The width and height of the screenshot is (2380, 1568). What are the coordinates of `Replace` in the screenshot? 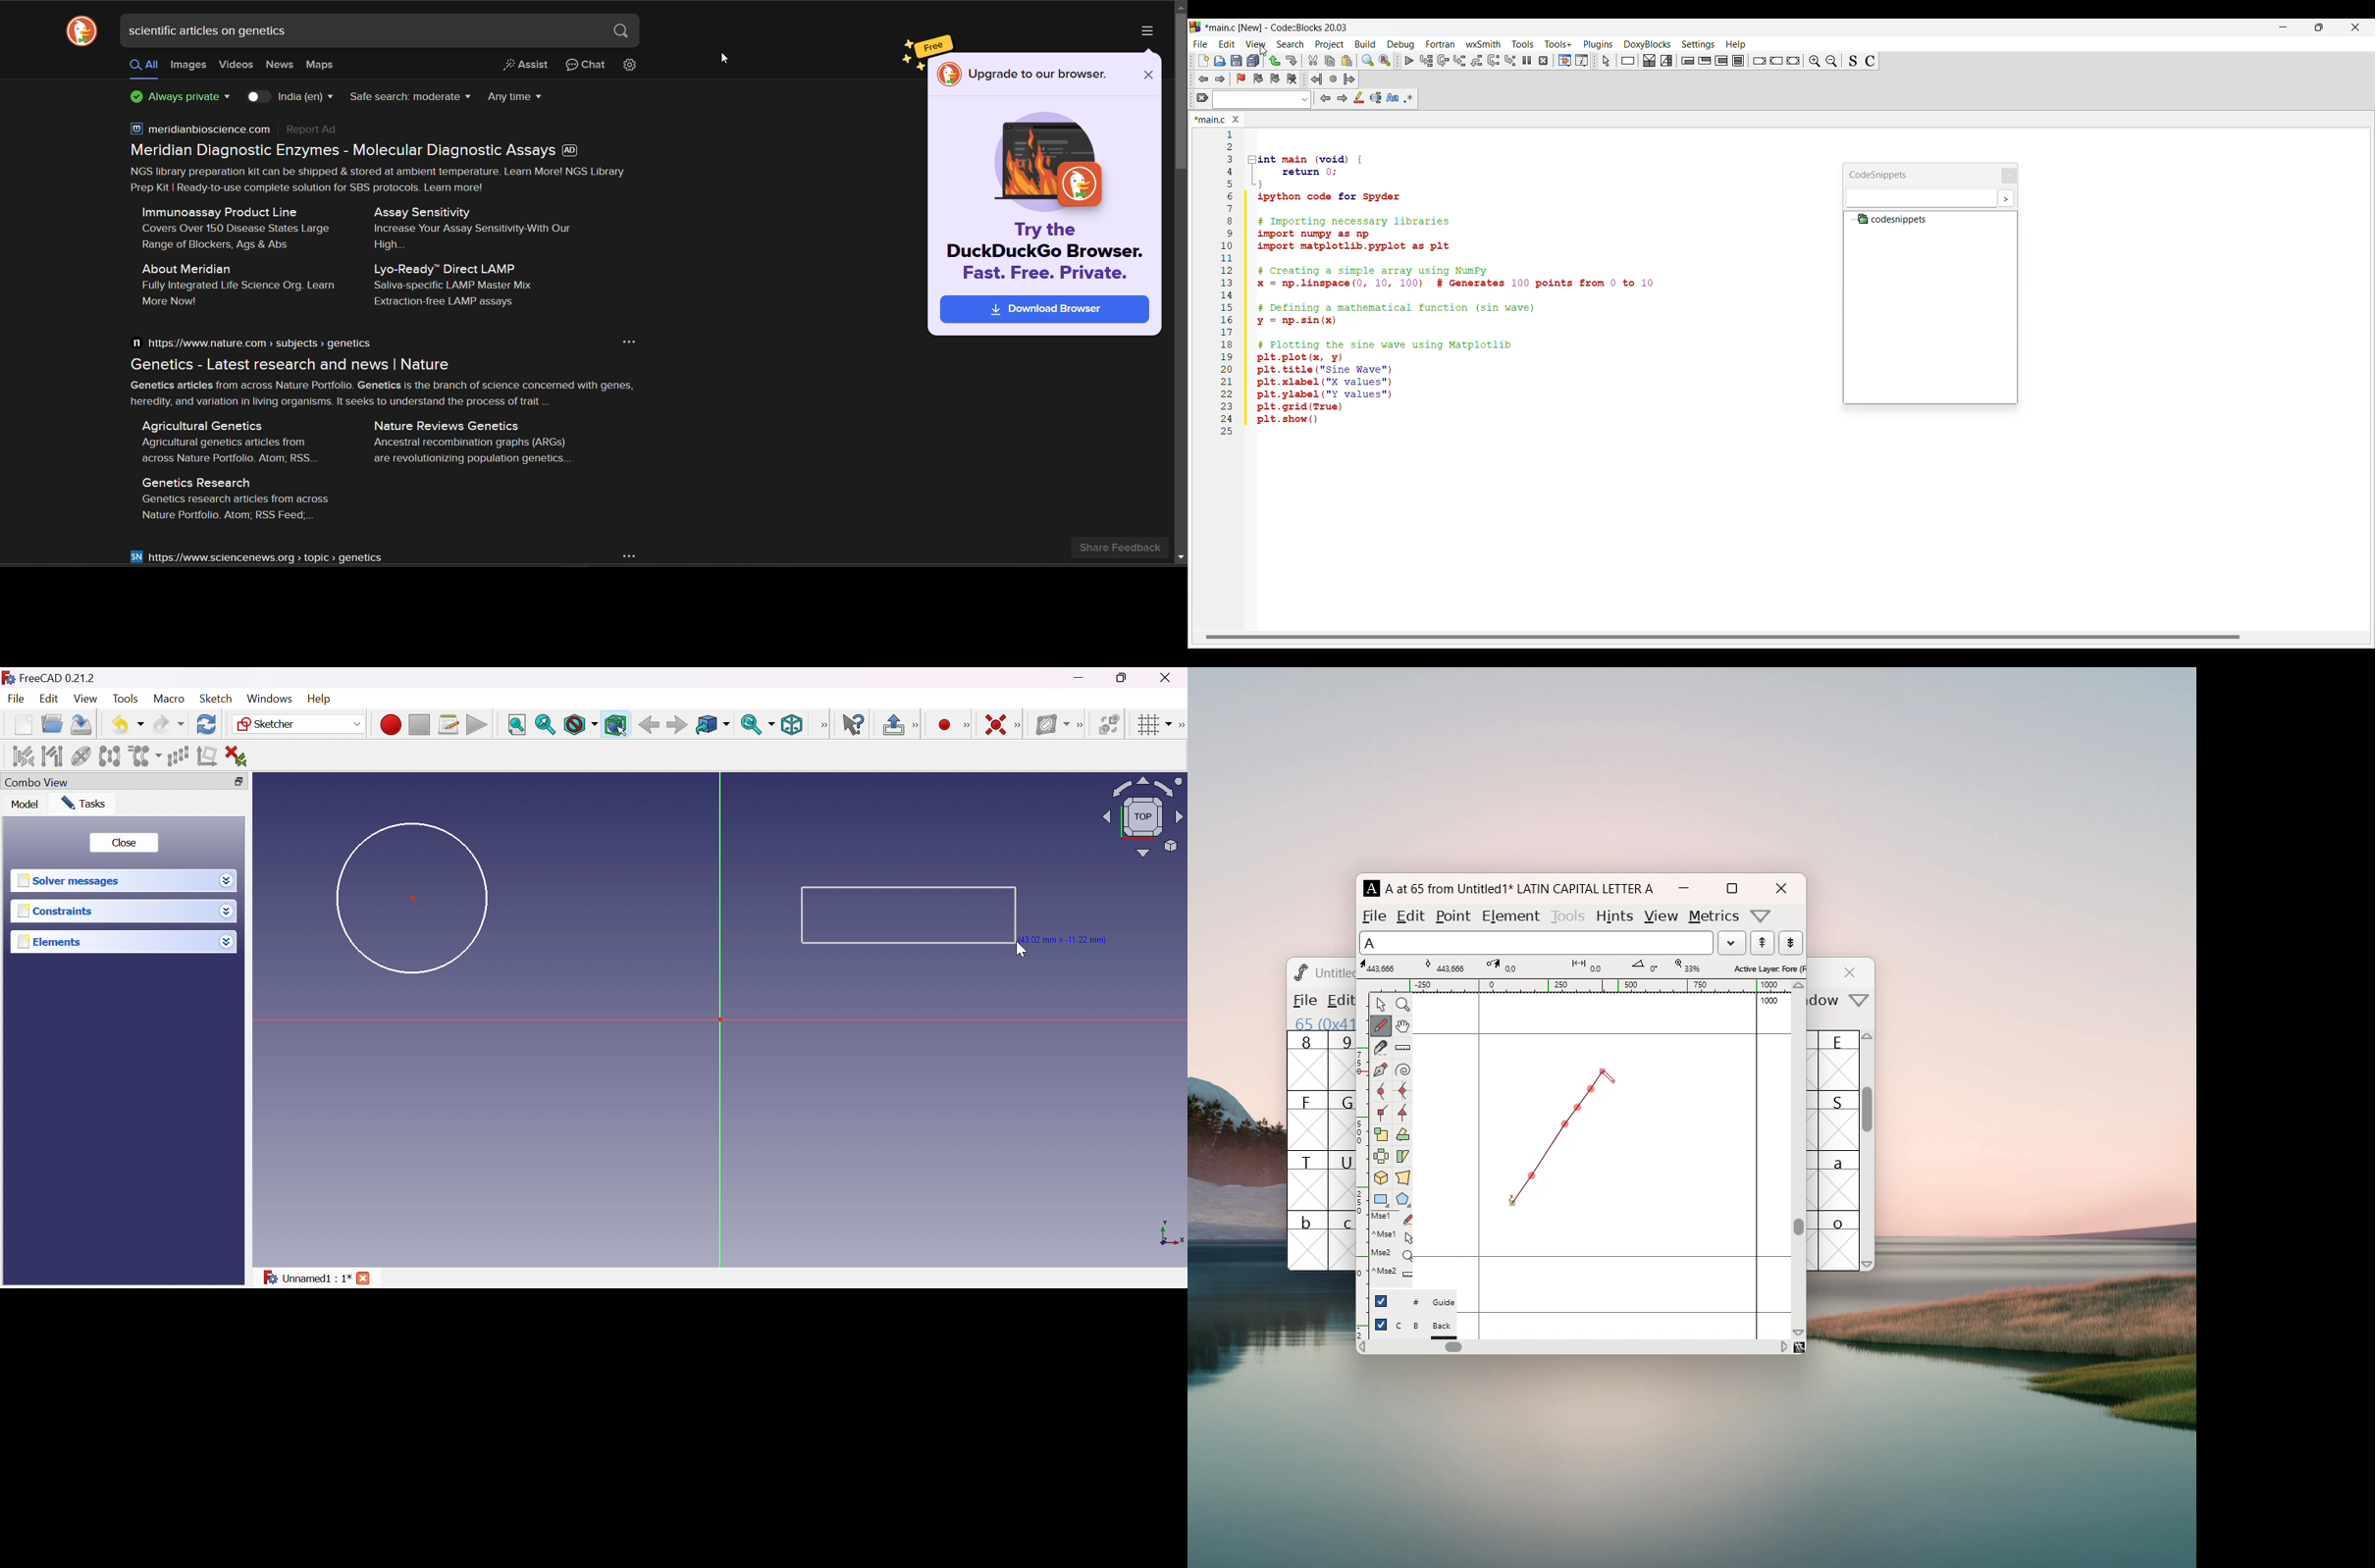 It's located at (1385, 61).